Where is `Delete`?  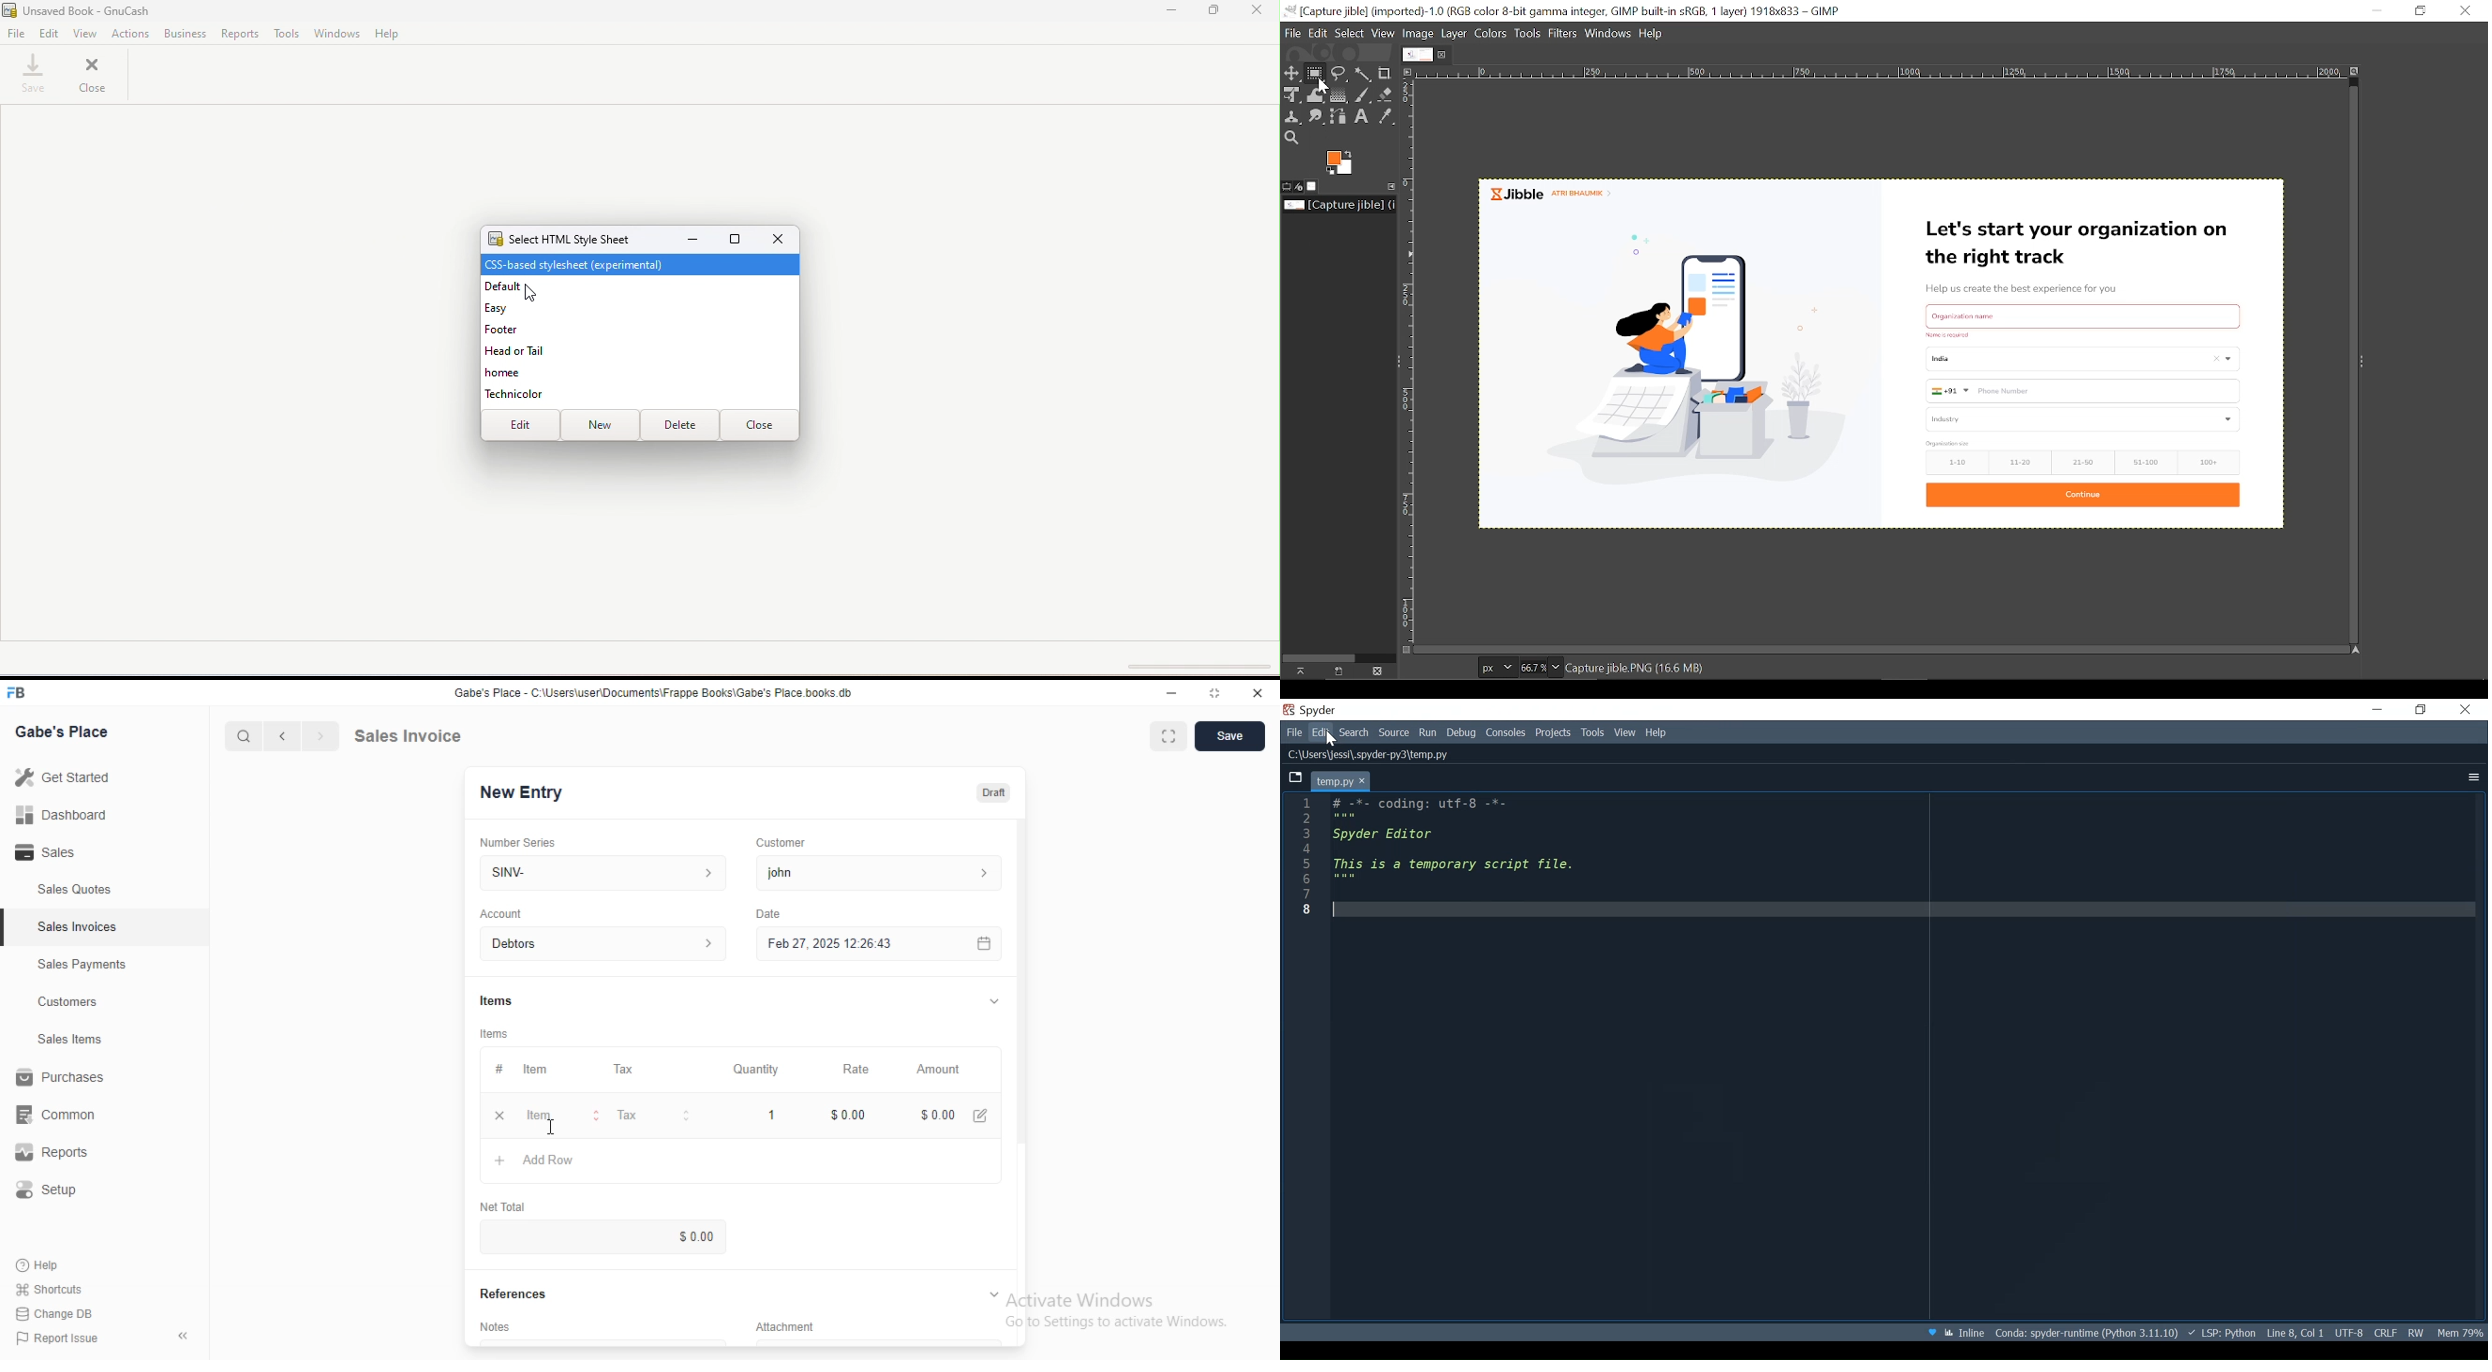
Delete is located at coordinates (682, 426).